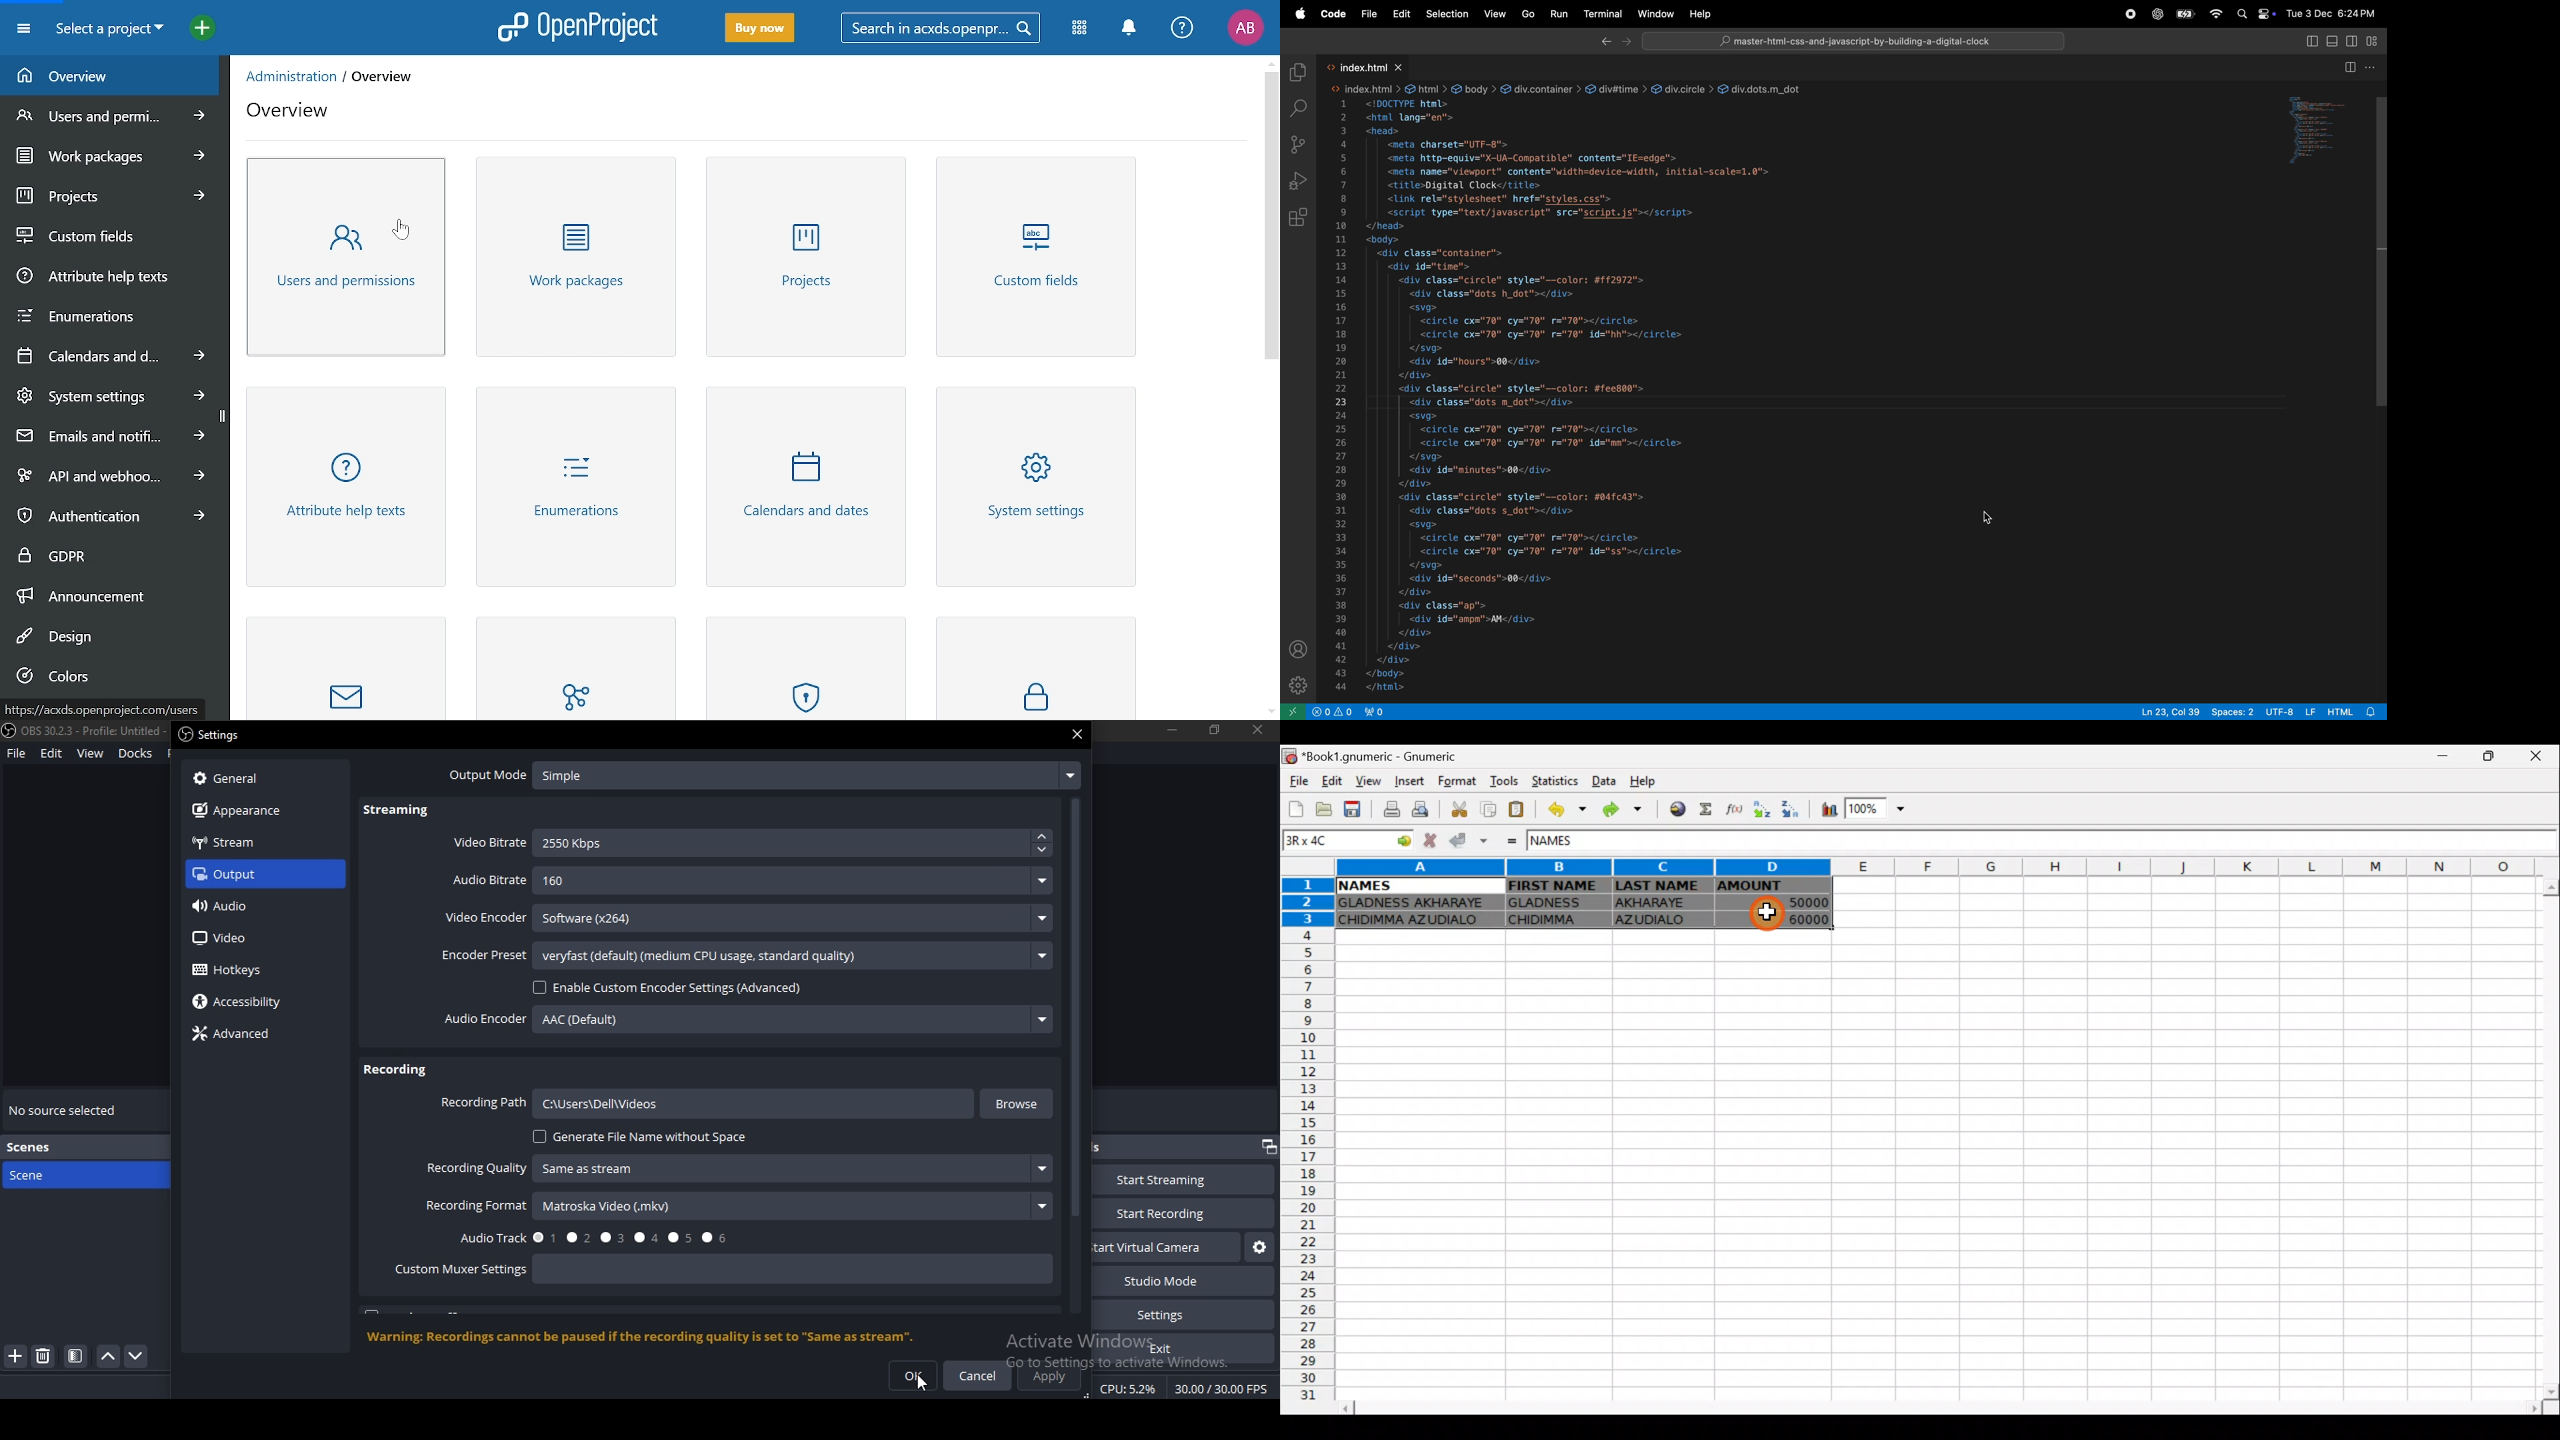 Image resolution: width=2576 pixels, height=1456 pixels. What do you see at coordinates (67, 1108) in the screenshot?
I see `no source selected` at bounding box center [67, 1108].